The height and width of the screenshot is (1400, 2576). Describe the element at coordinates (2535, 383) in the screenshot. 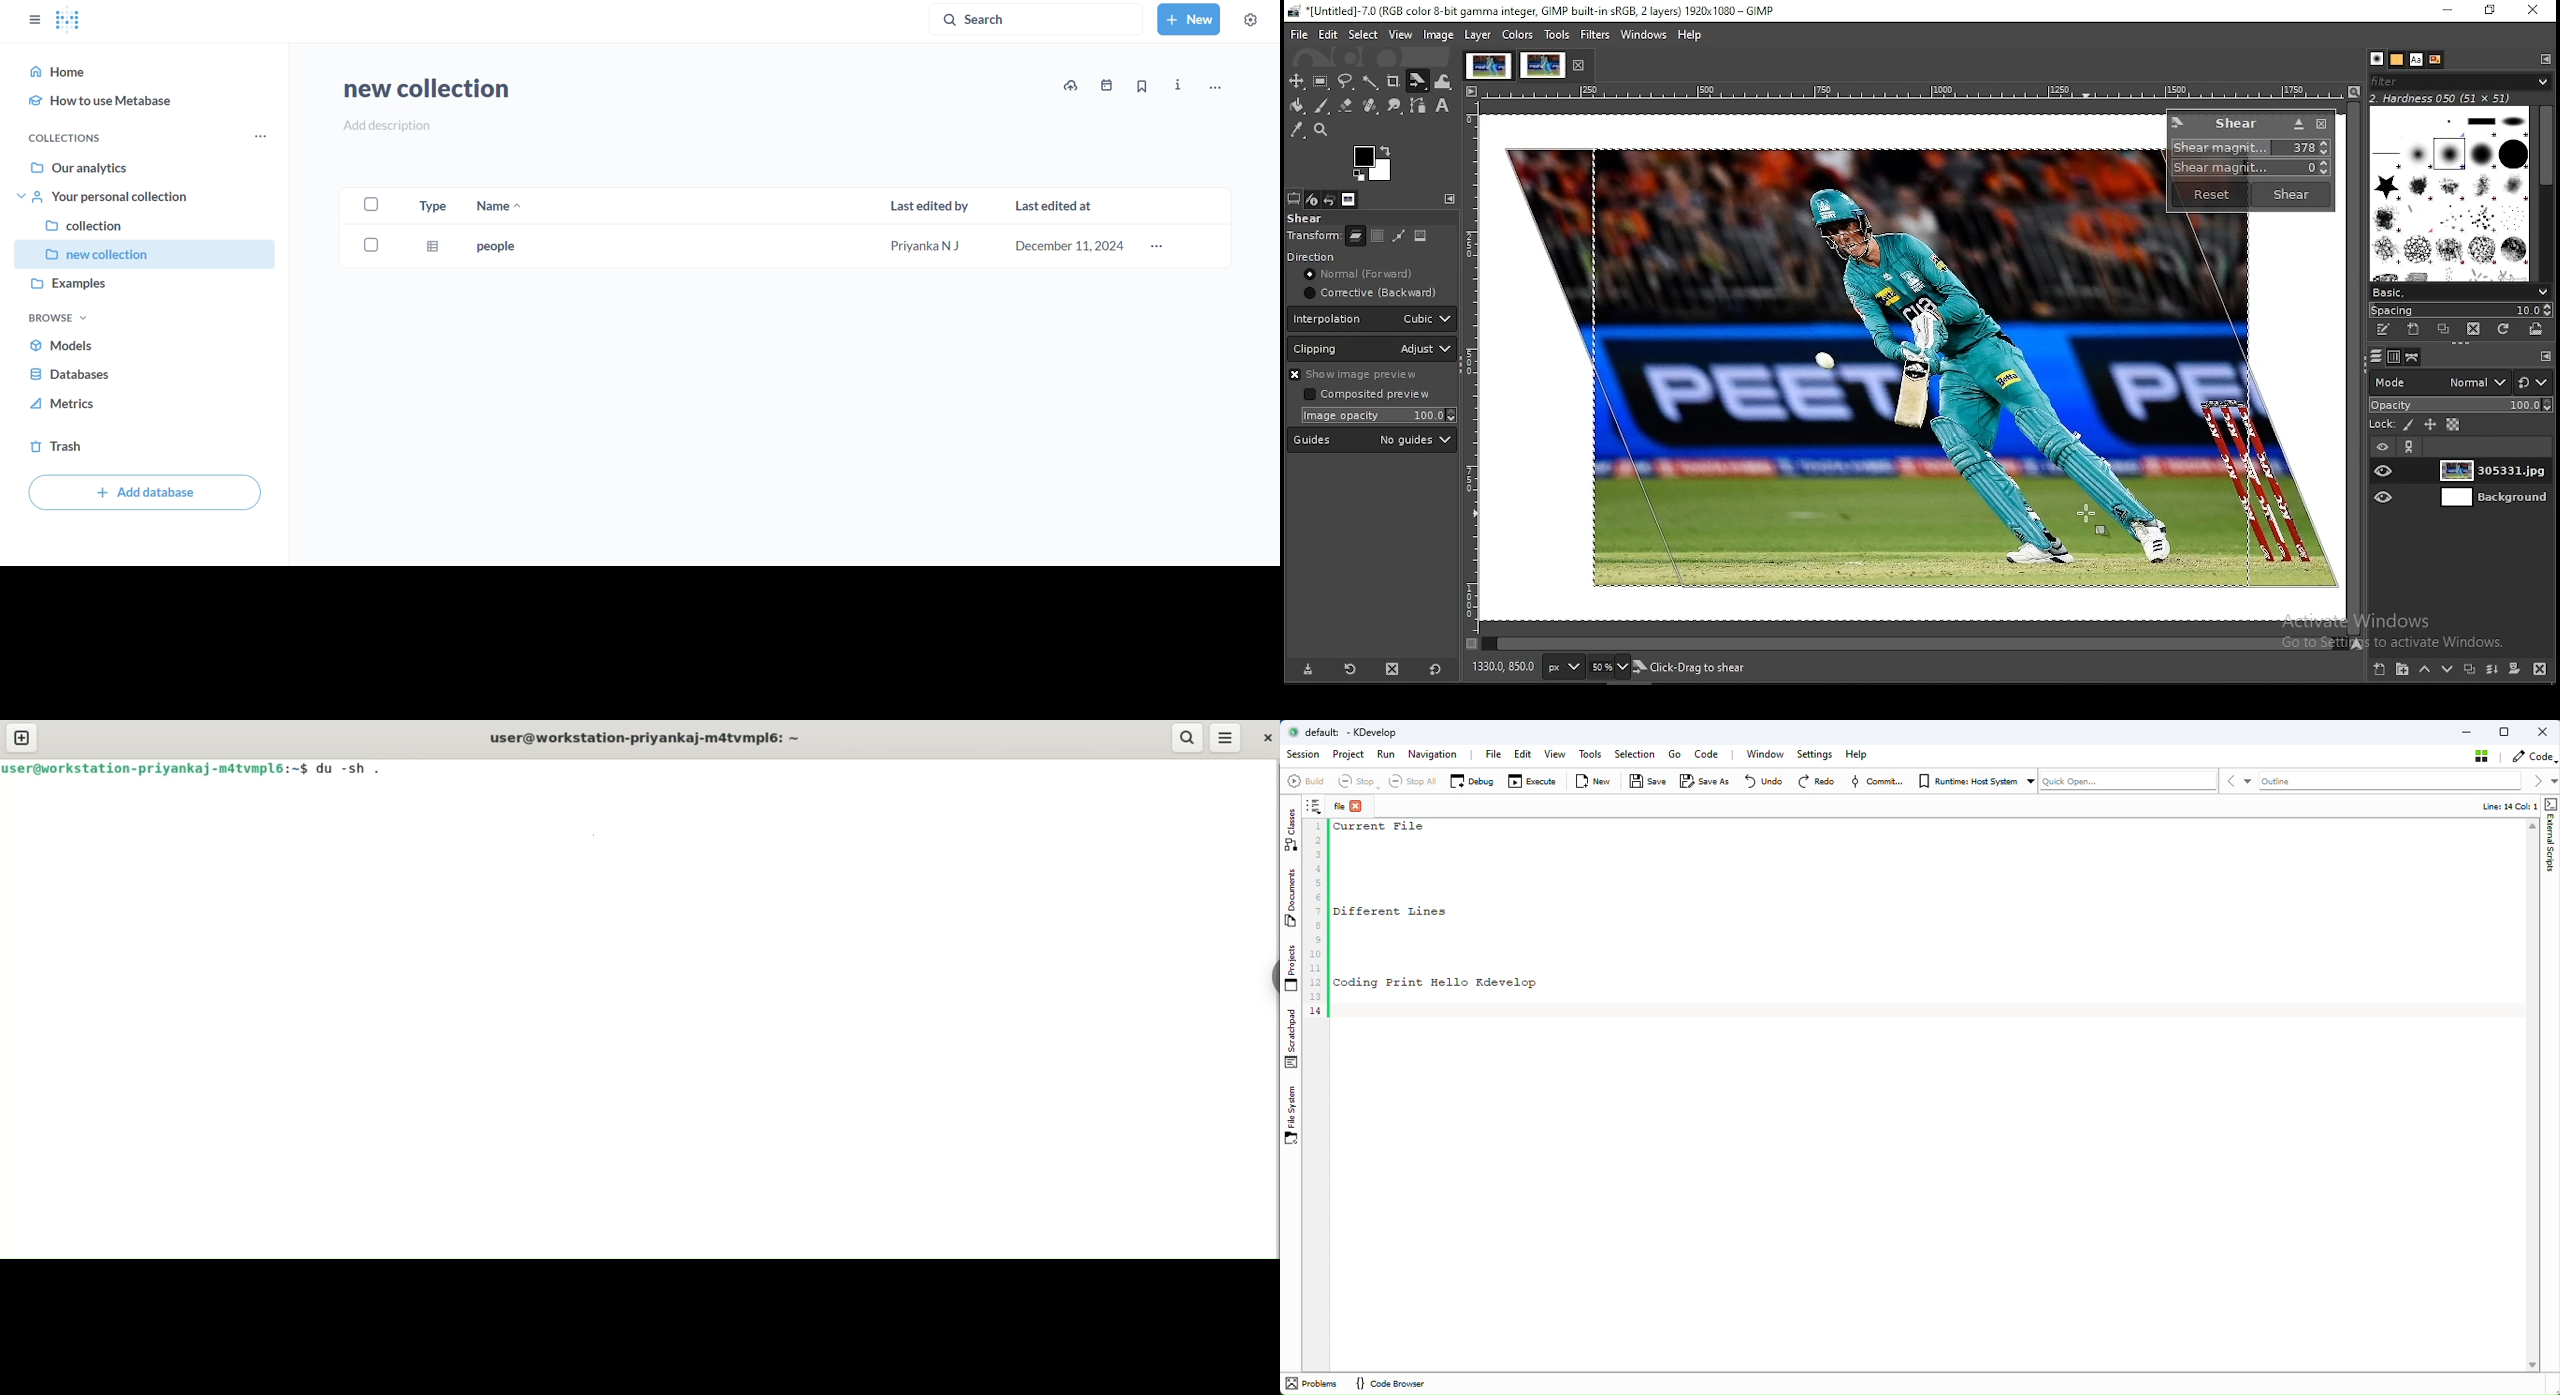

I see `switch between modes` at that location.